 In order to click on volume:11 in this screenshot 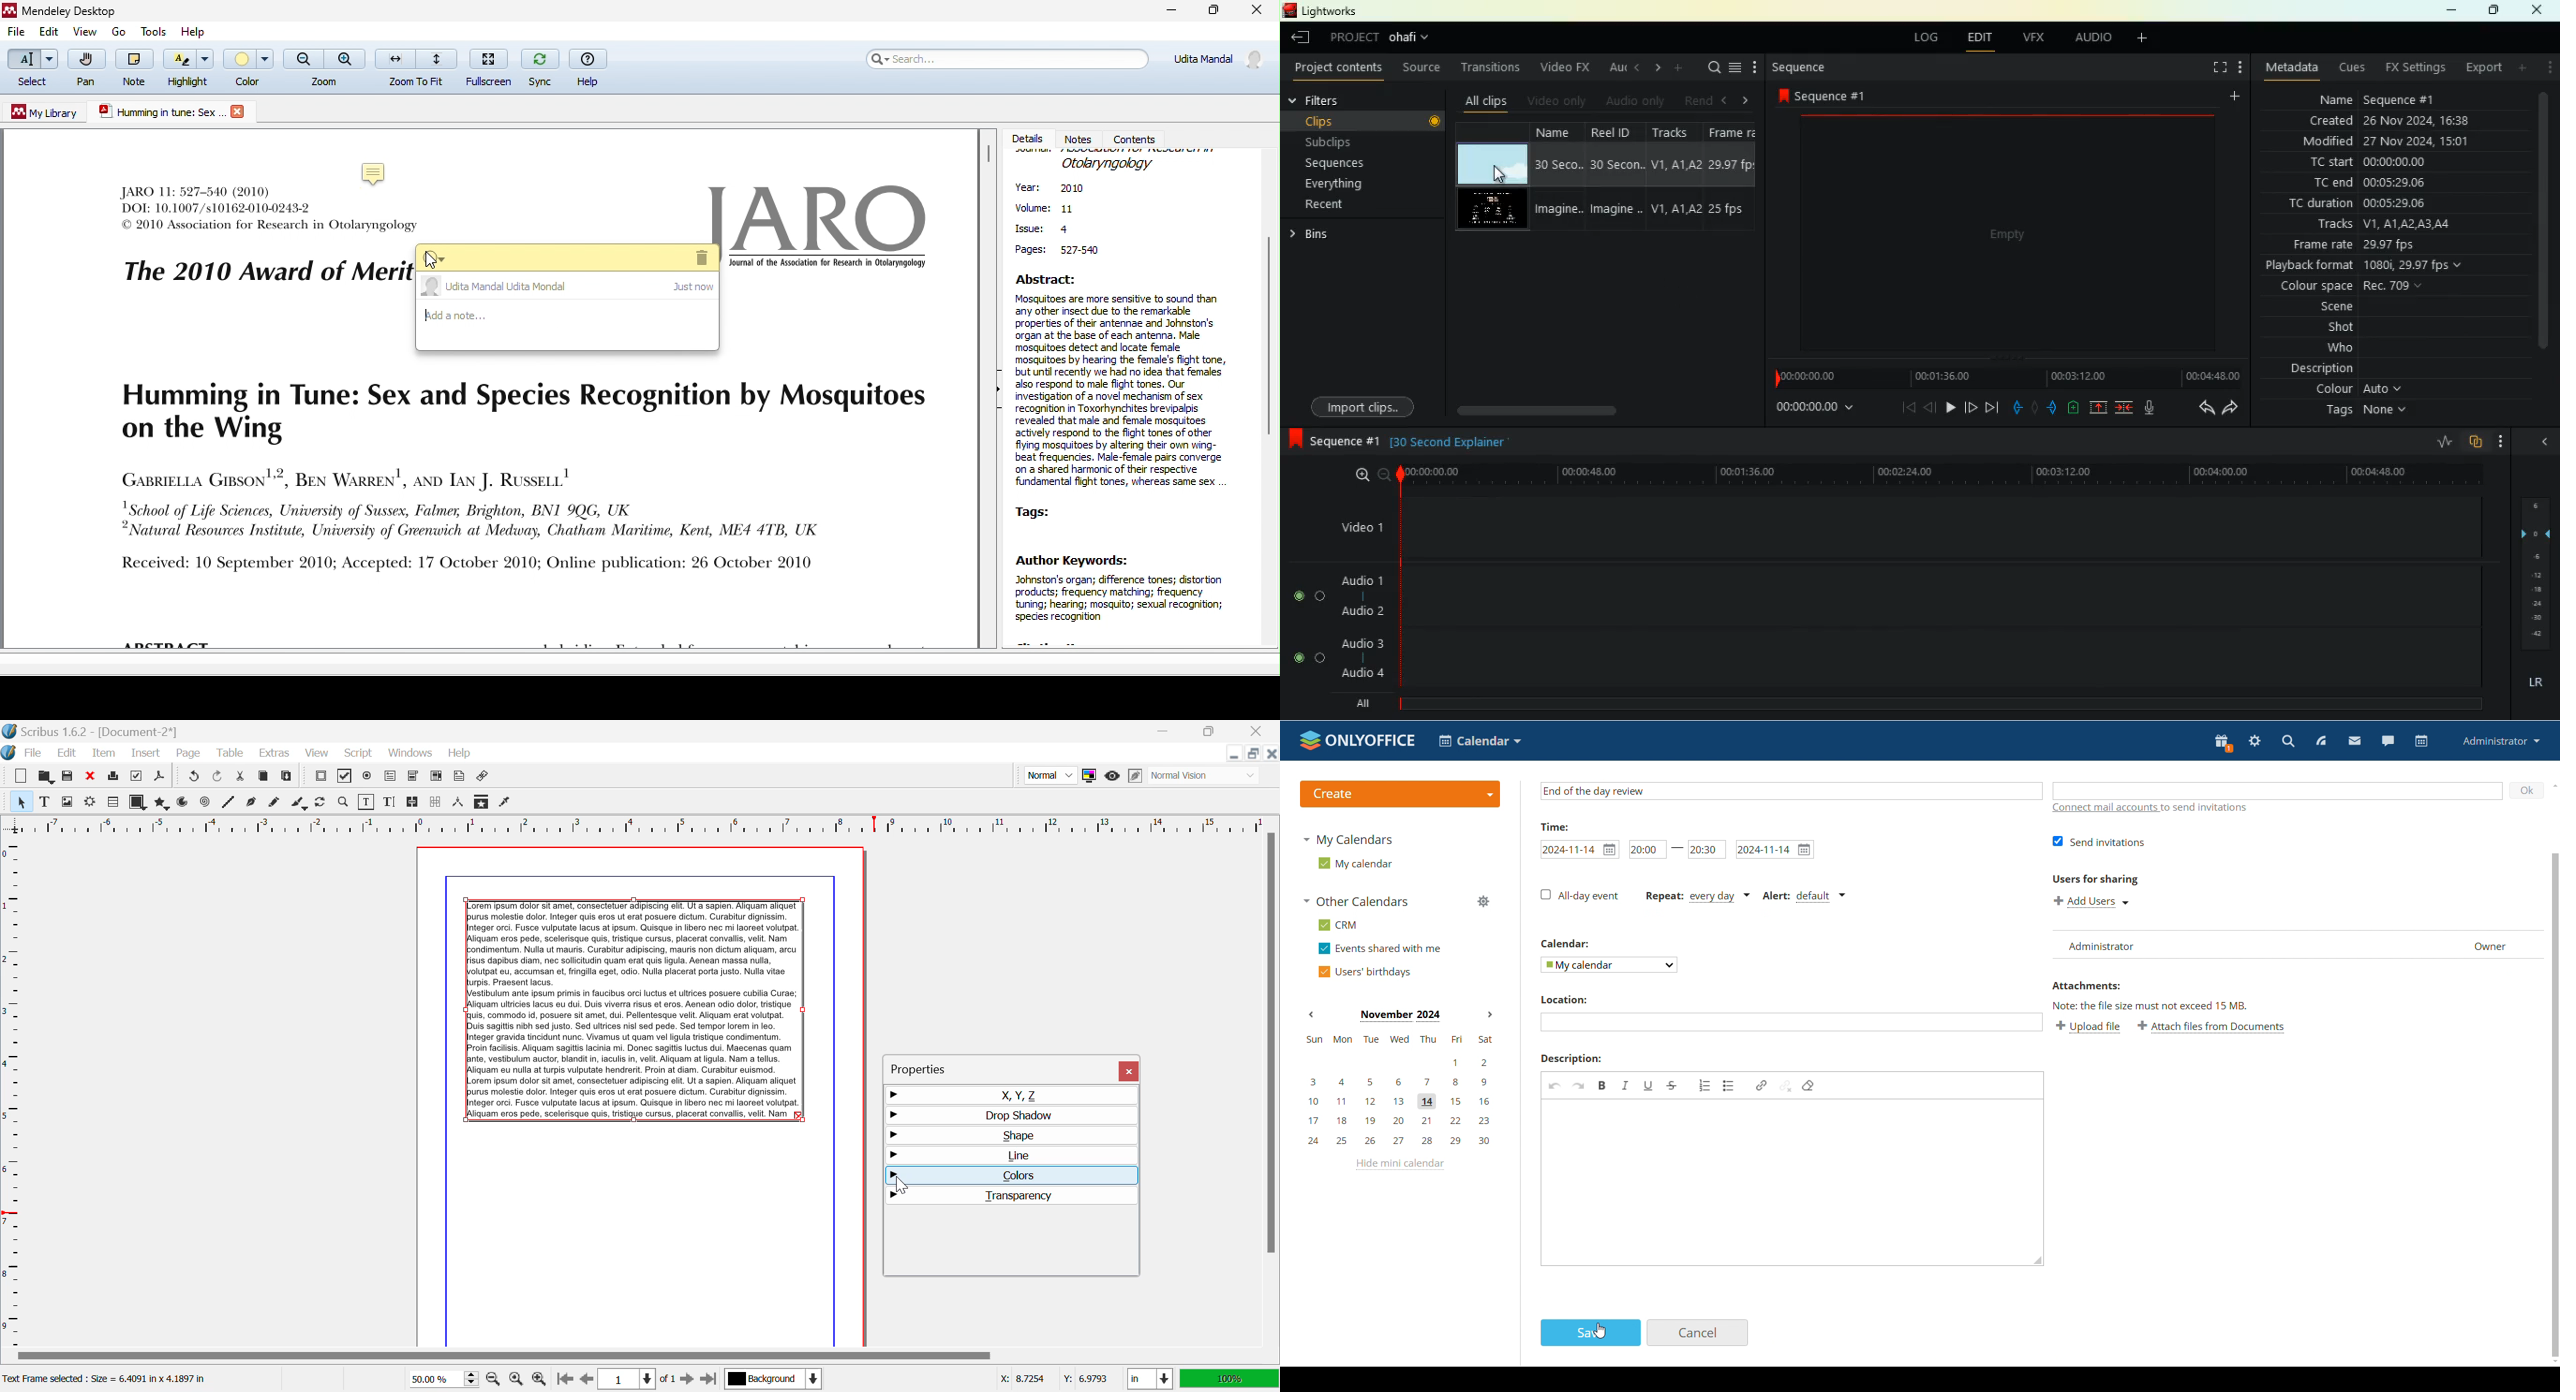, I will do `click(1045, 210)`.